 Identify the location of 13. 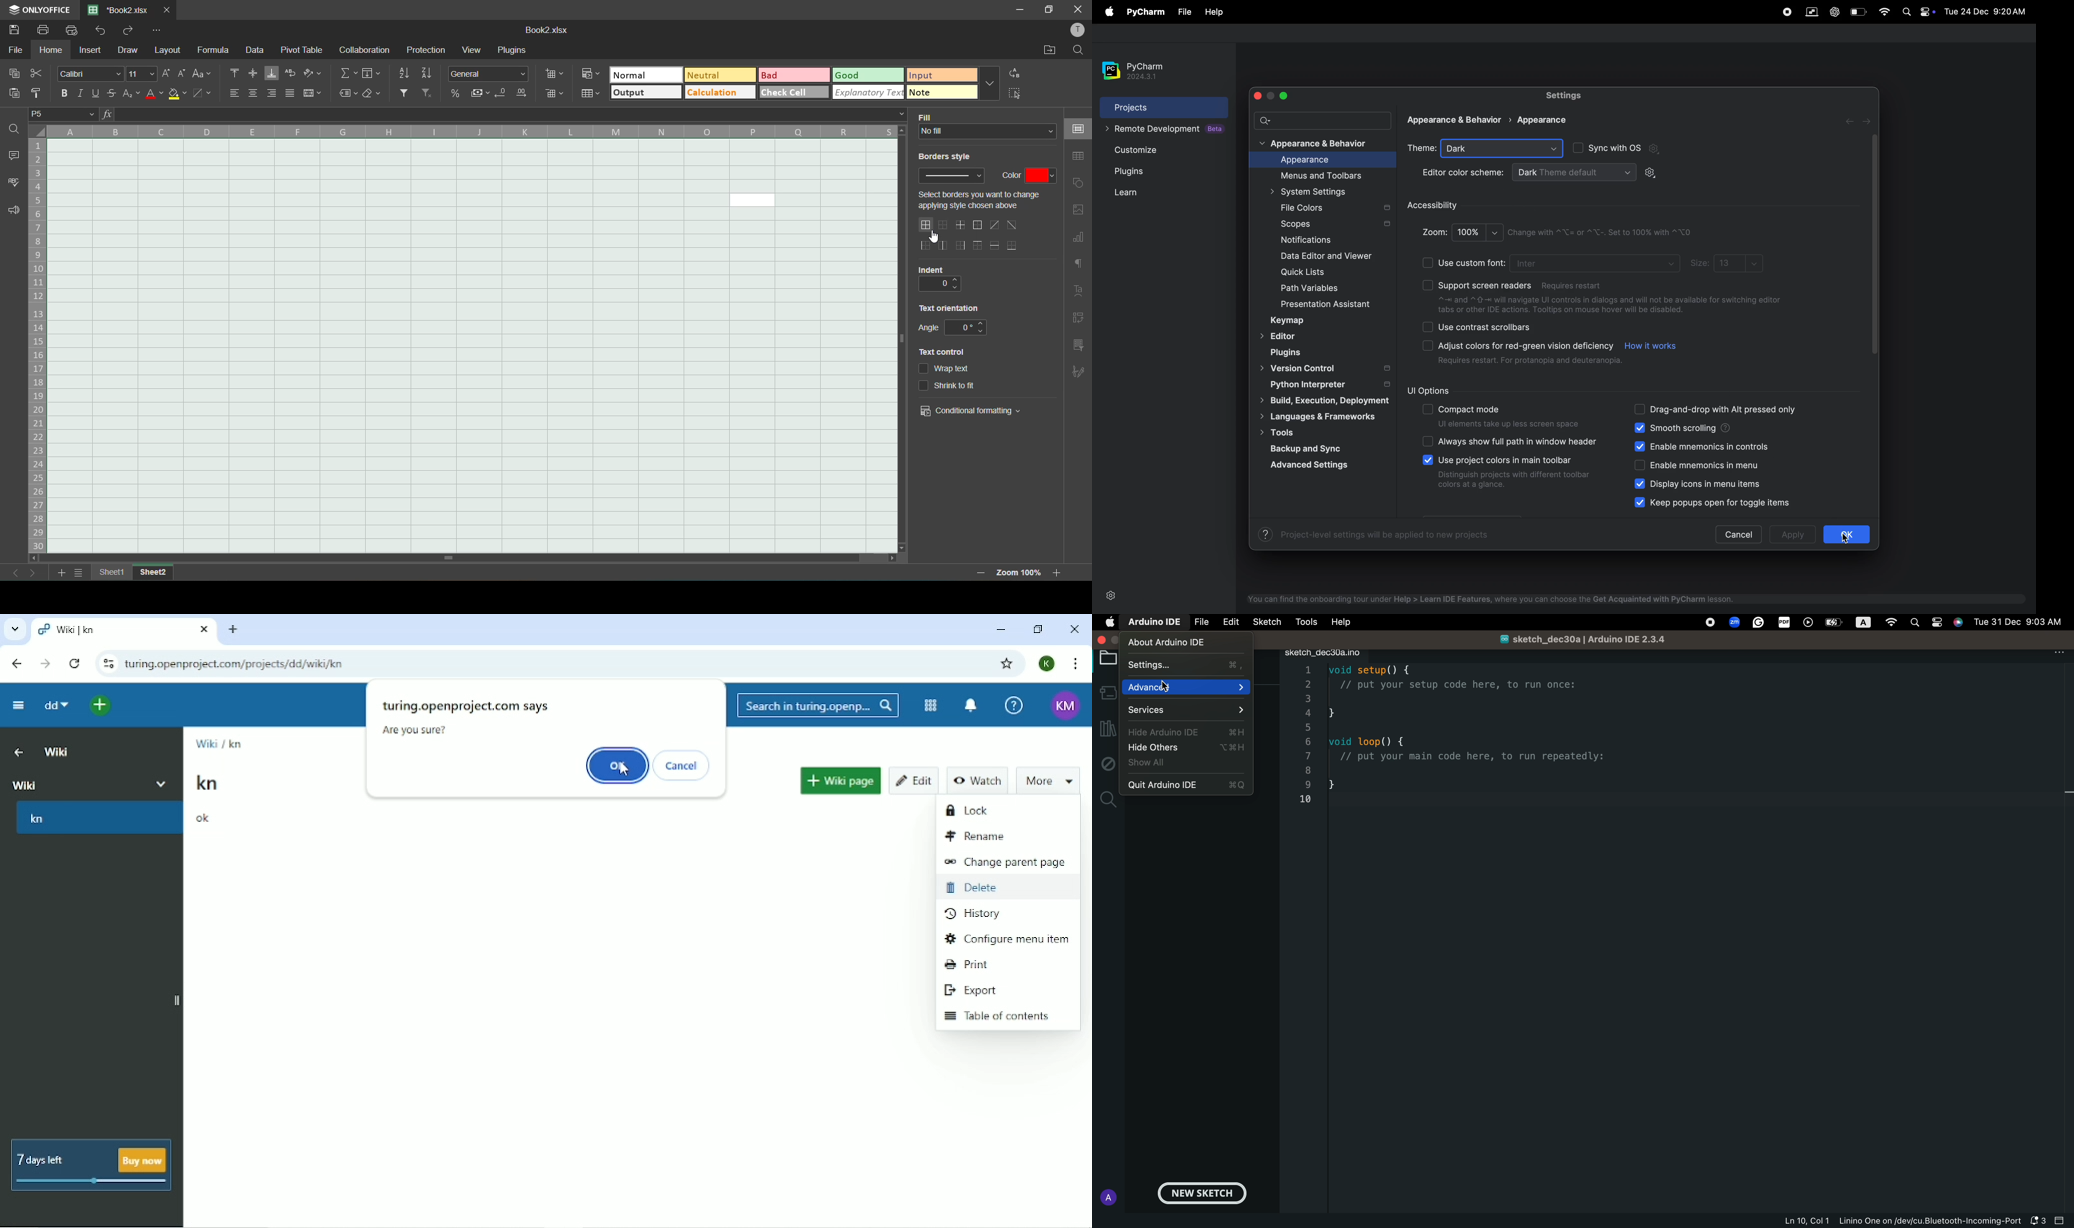
(1738, 262).